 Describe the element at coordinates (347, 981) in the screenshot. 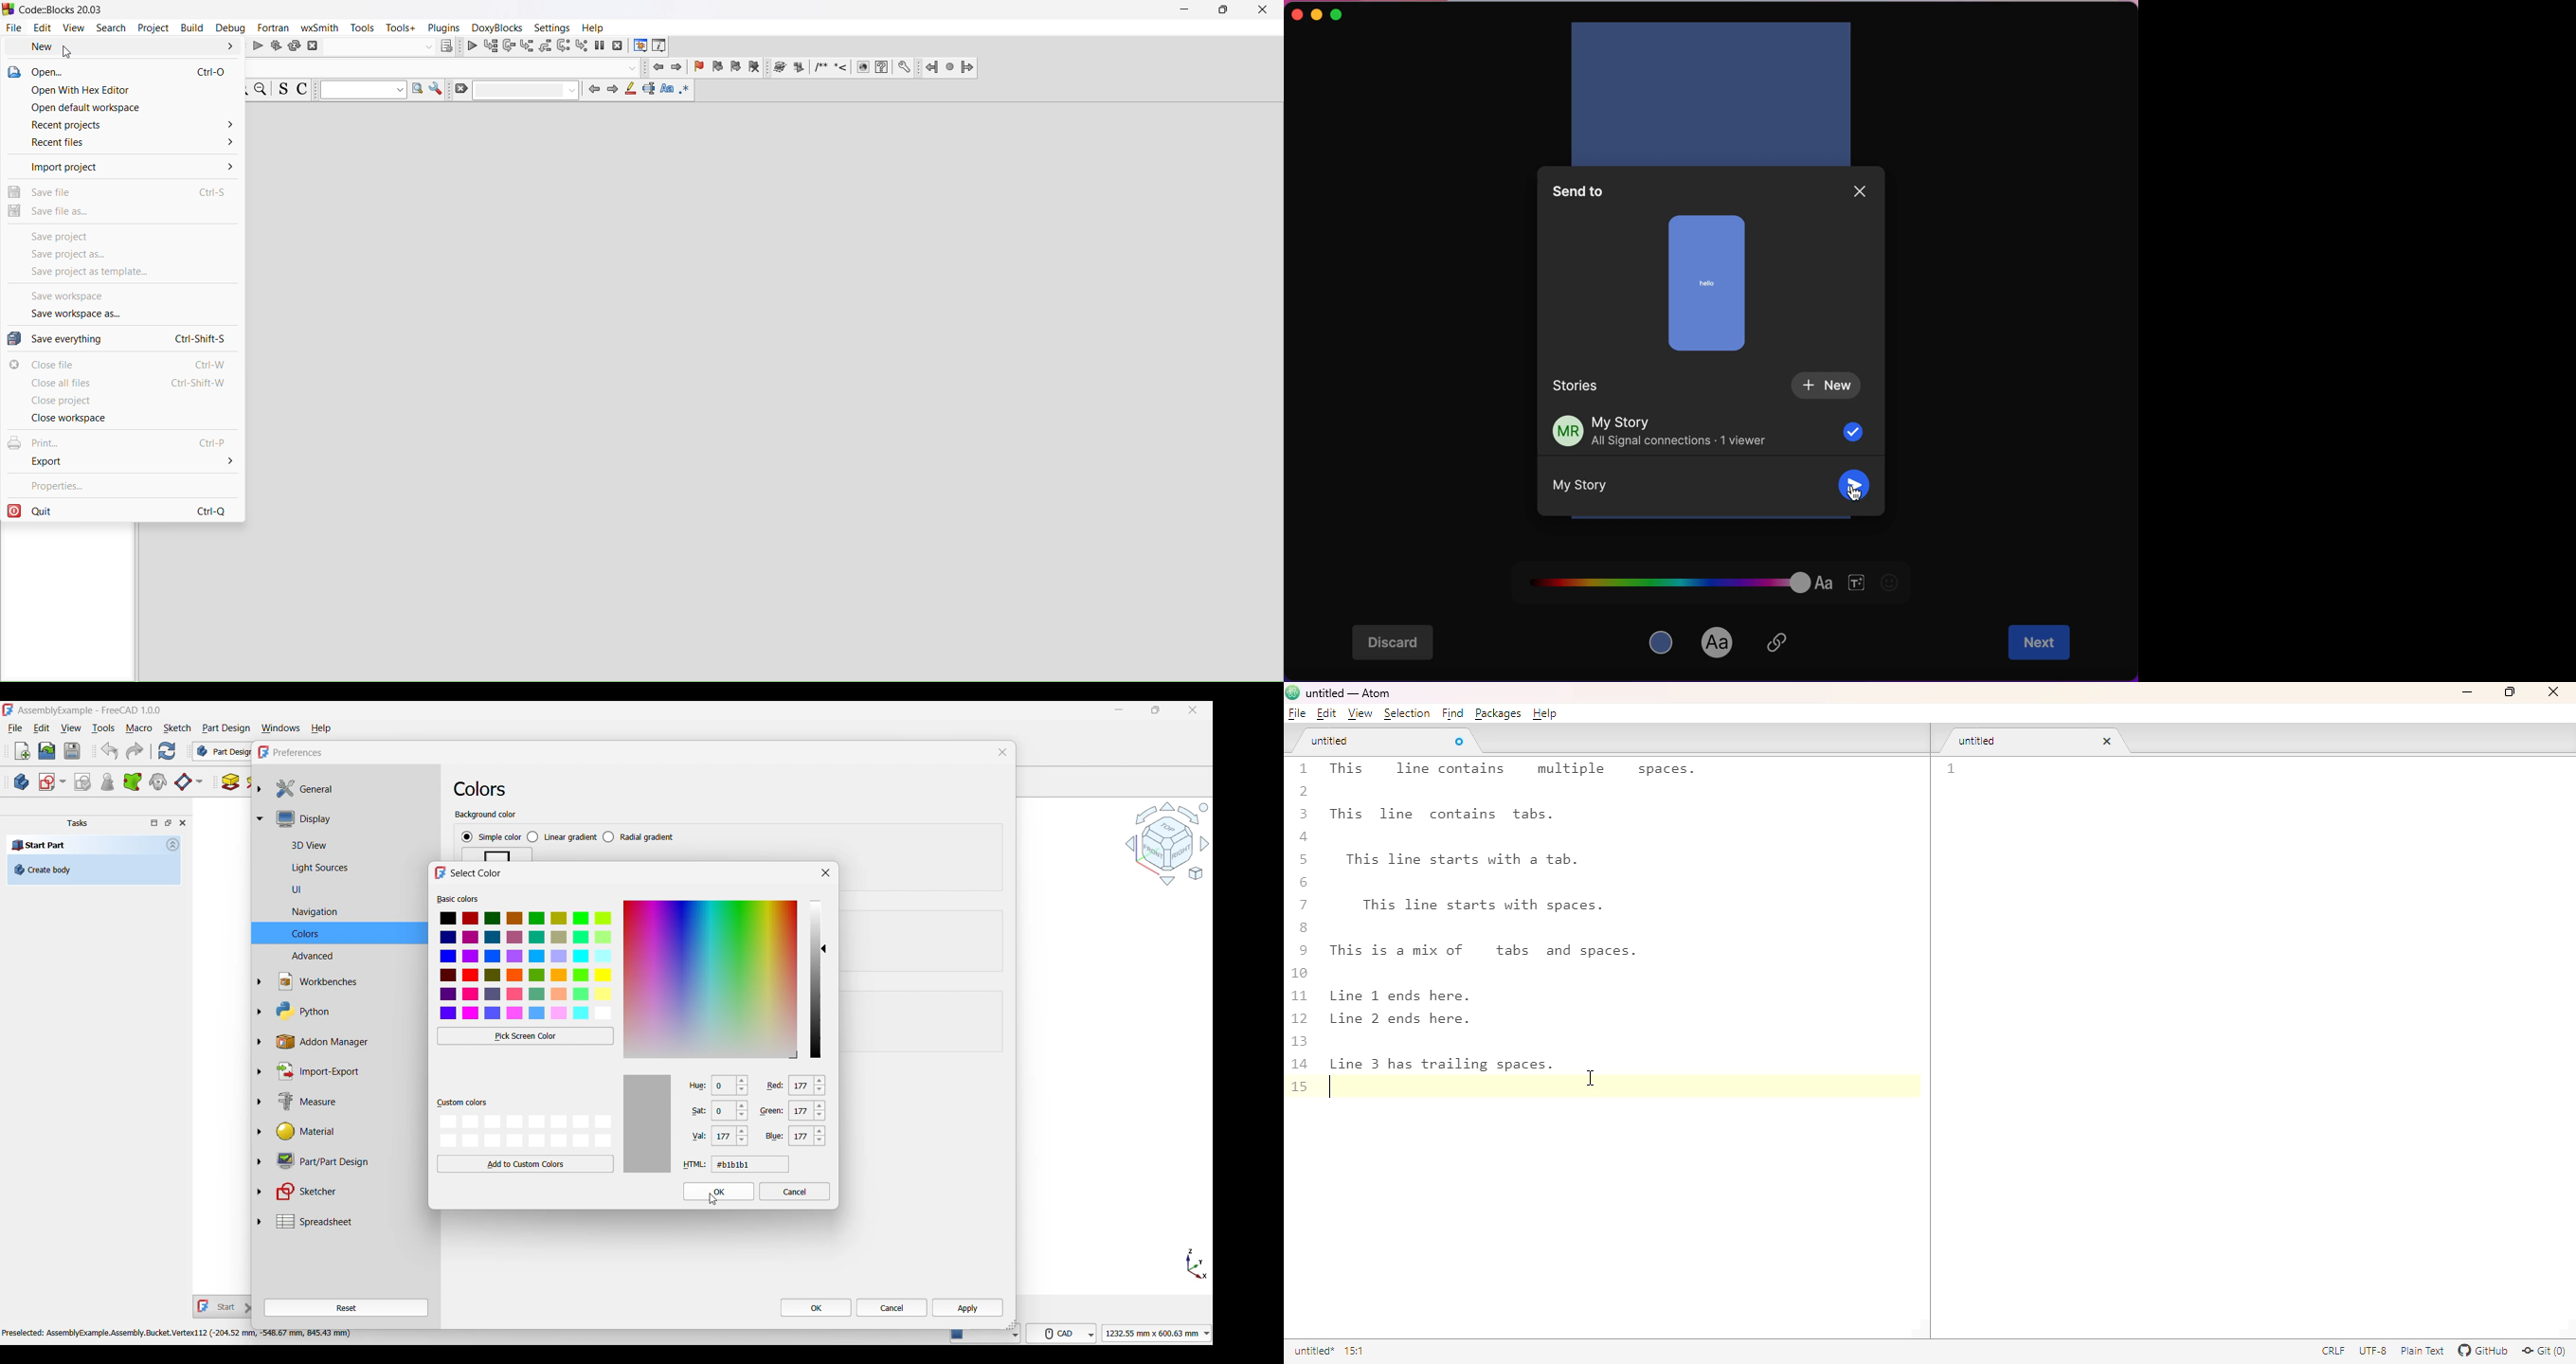

I see `Workbench settings` at that location.